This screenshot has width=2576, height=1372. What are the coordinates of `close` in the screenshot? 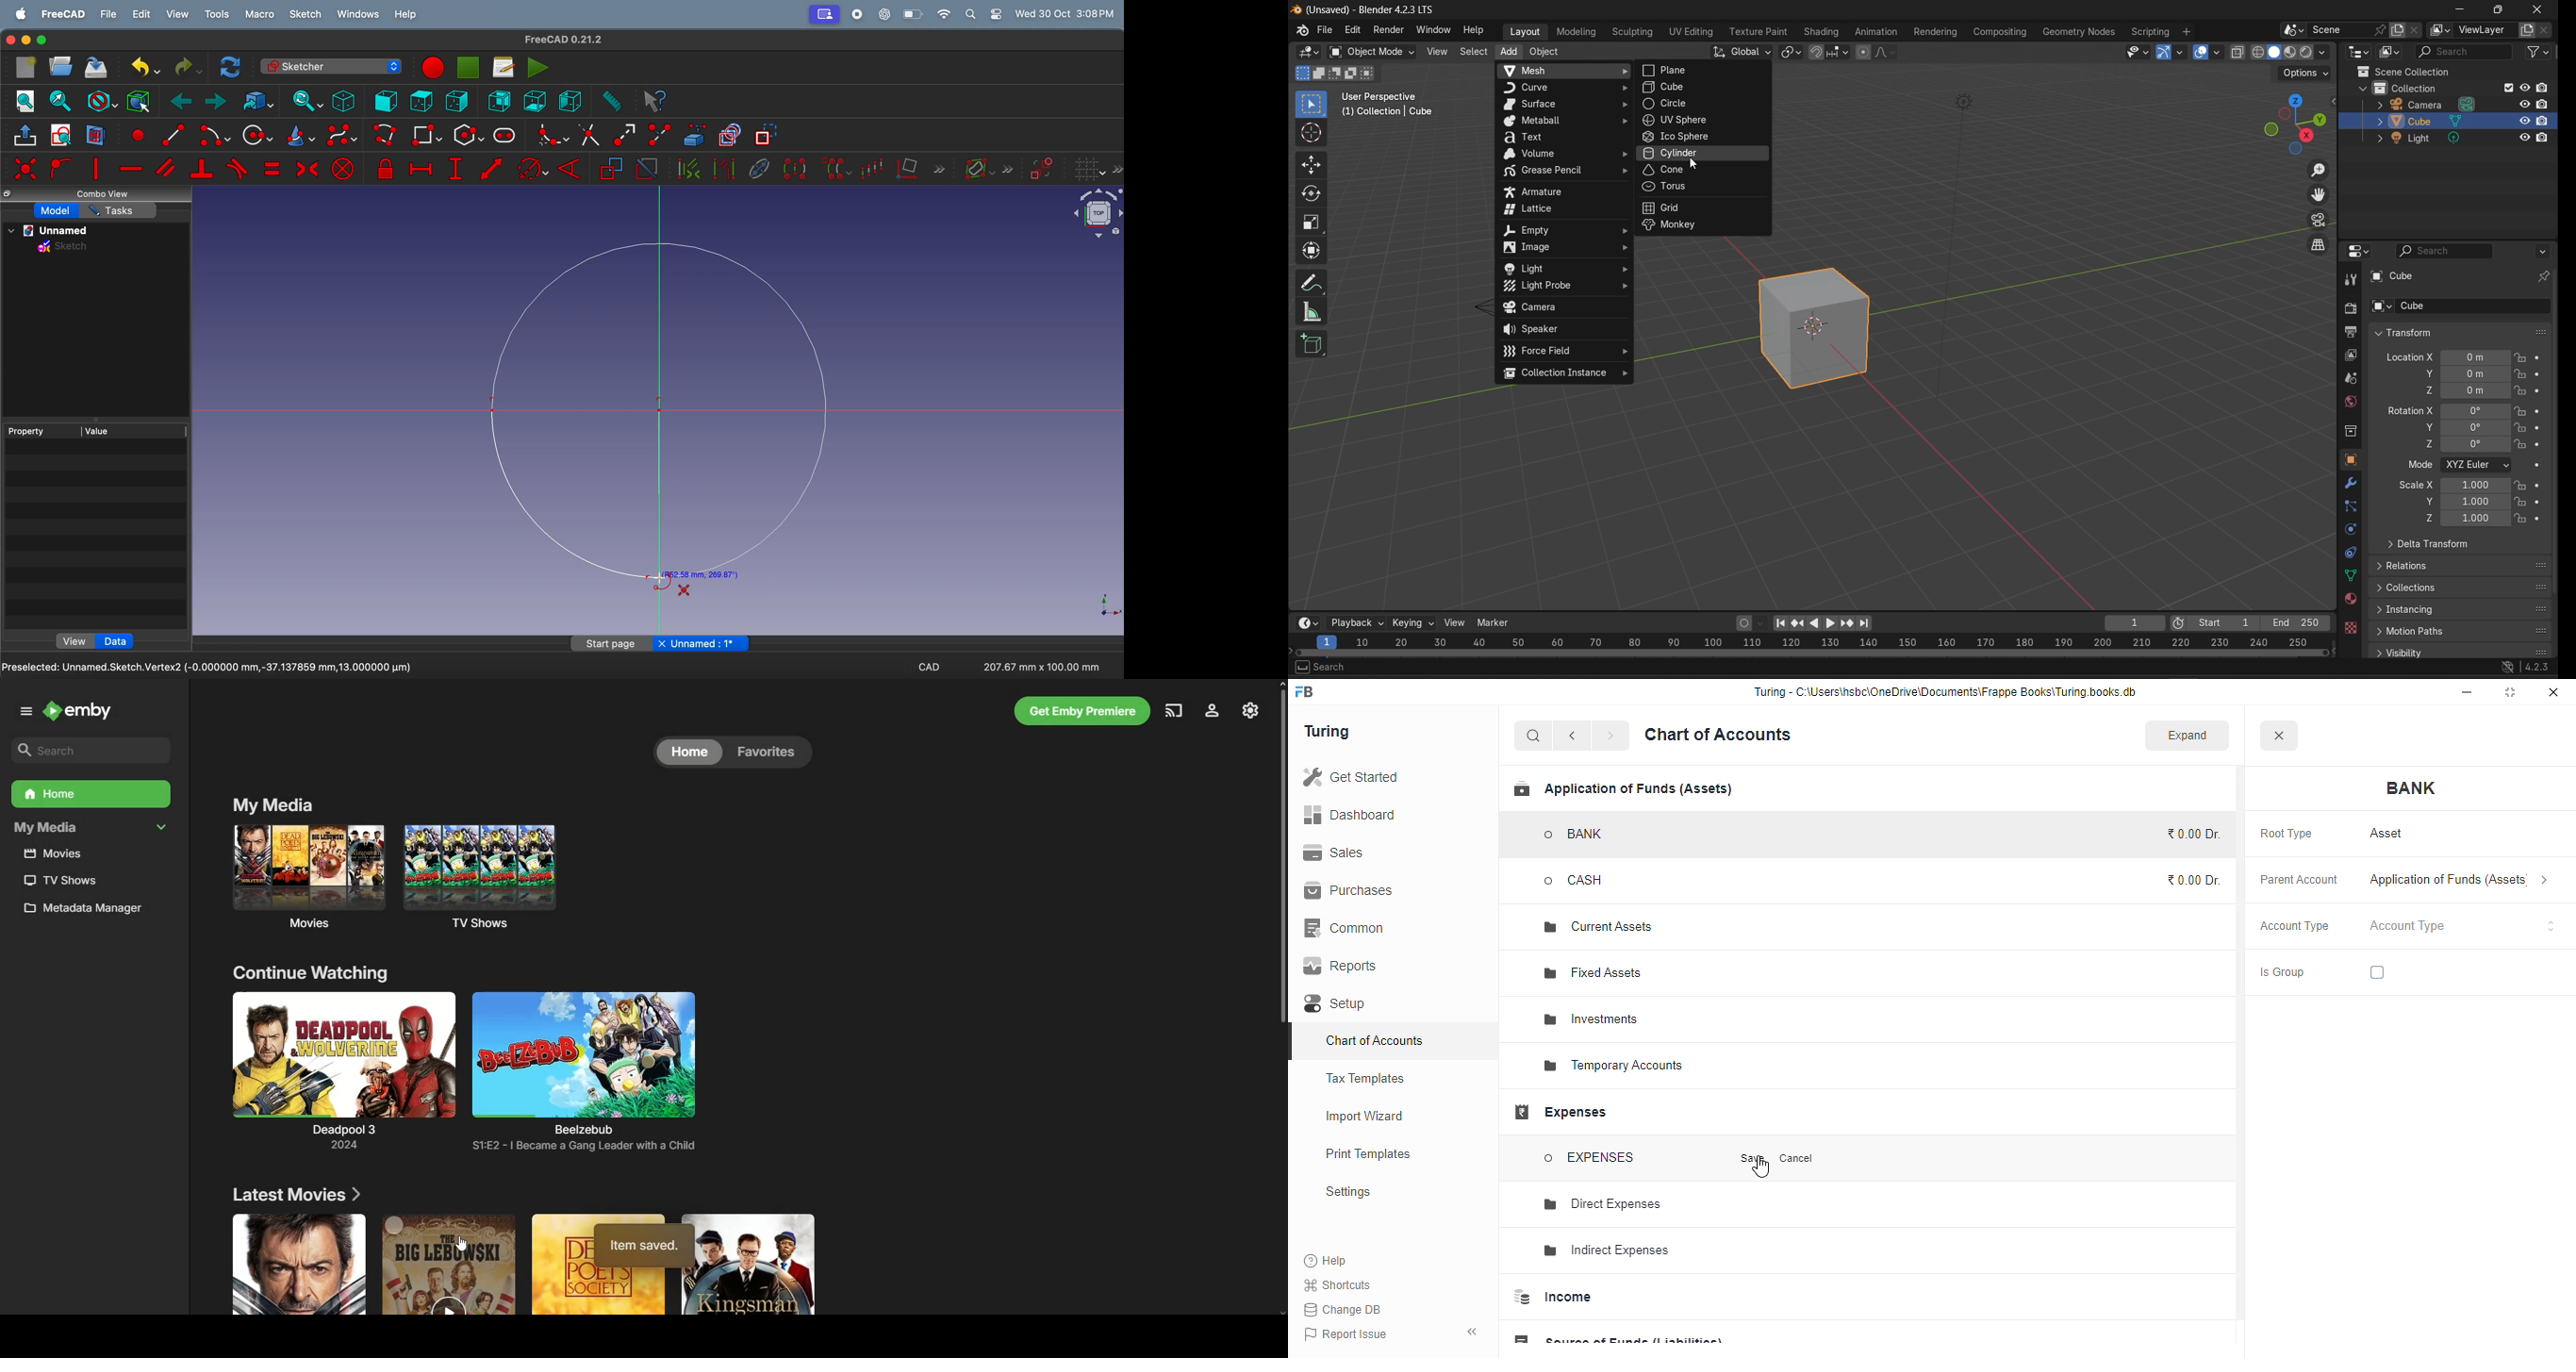 It's located at (2553, 692).